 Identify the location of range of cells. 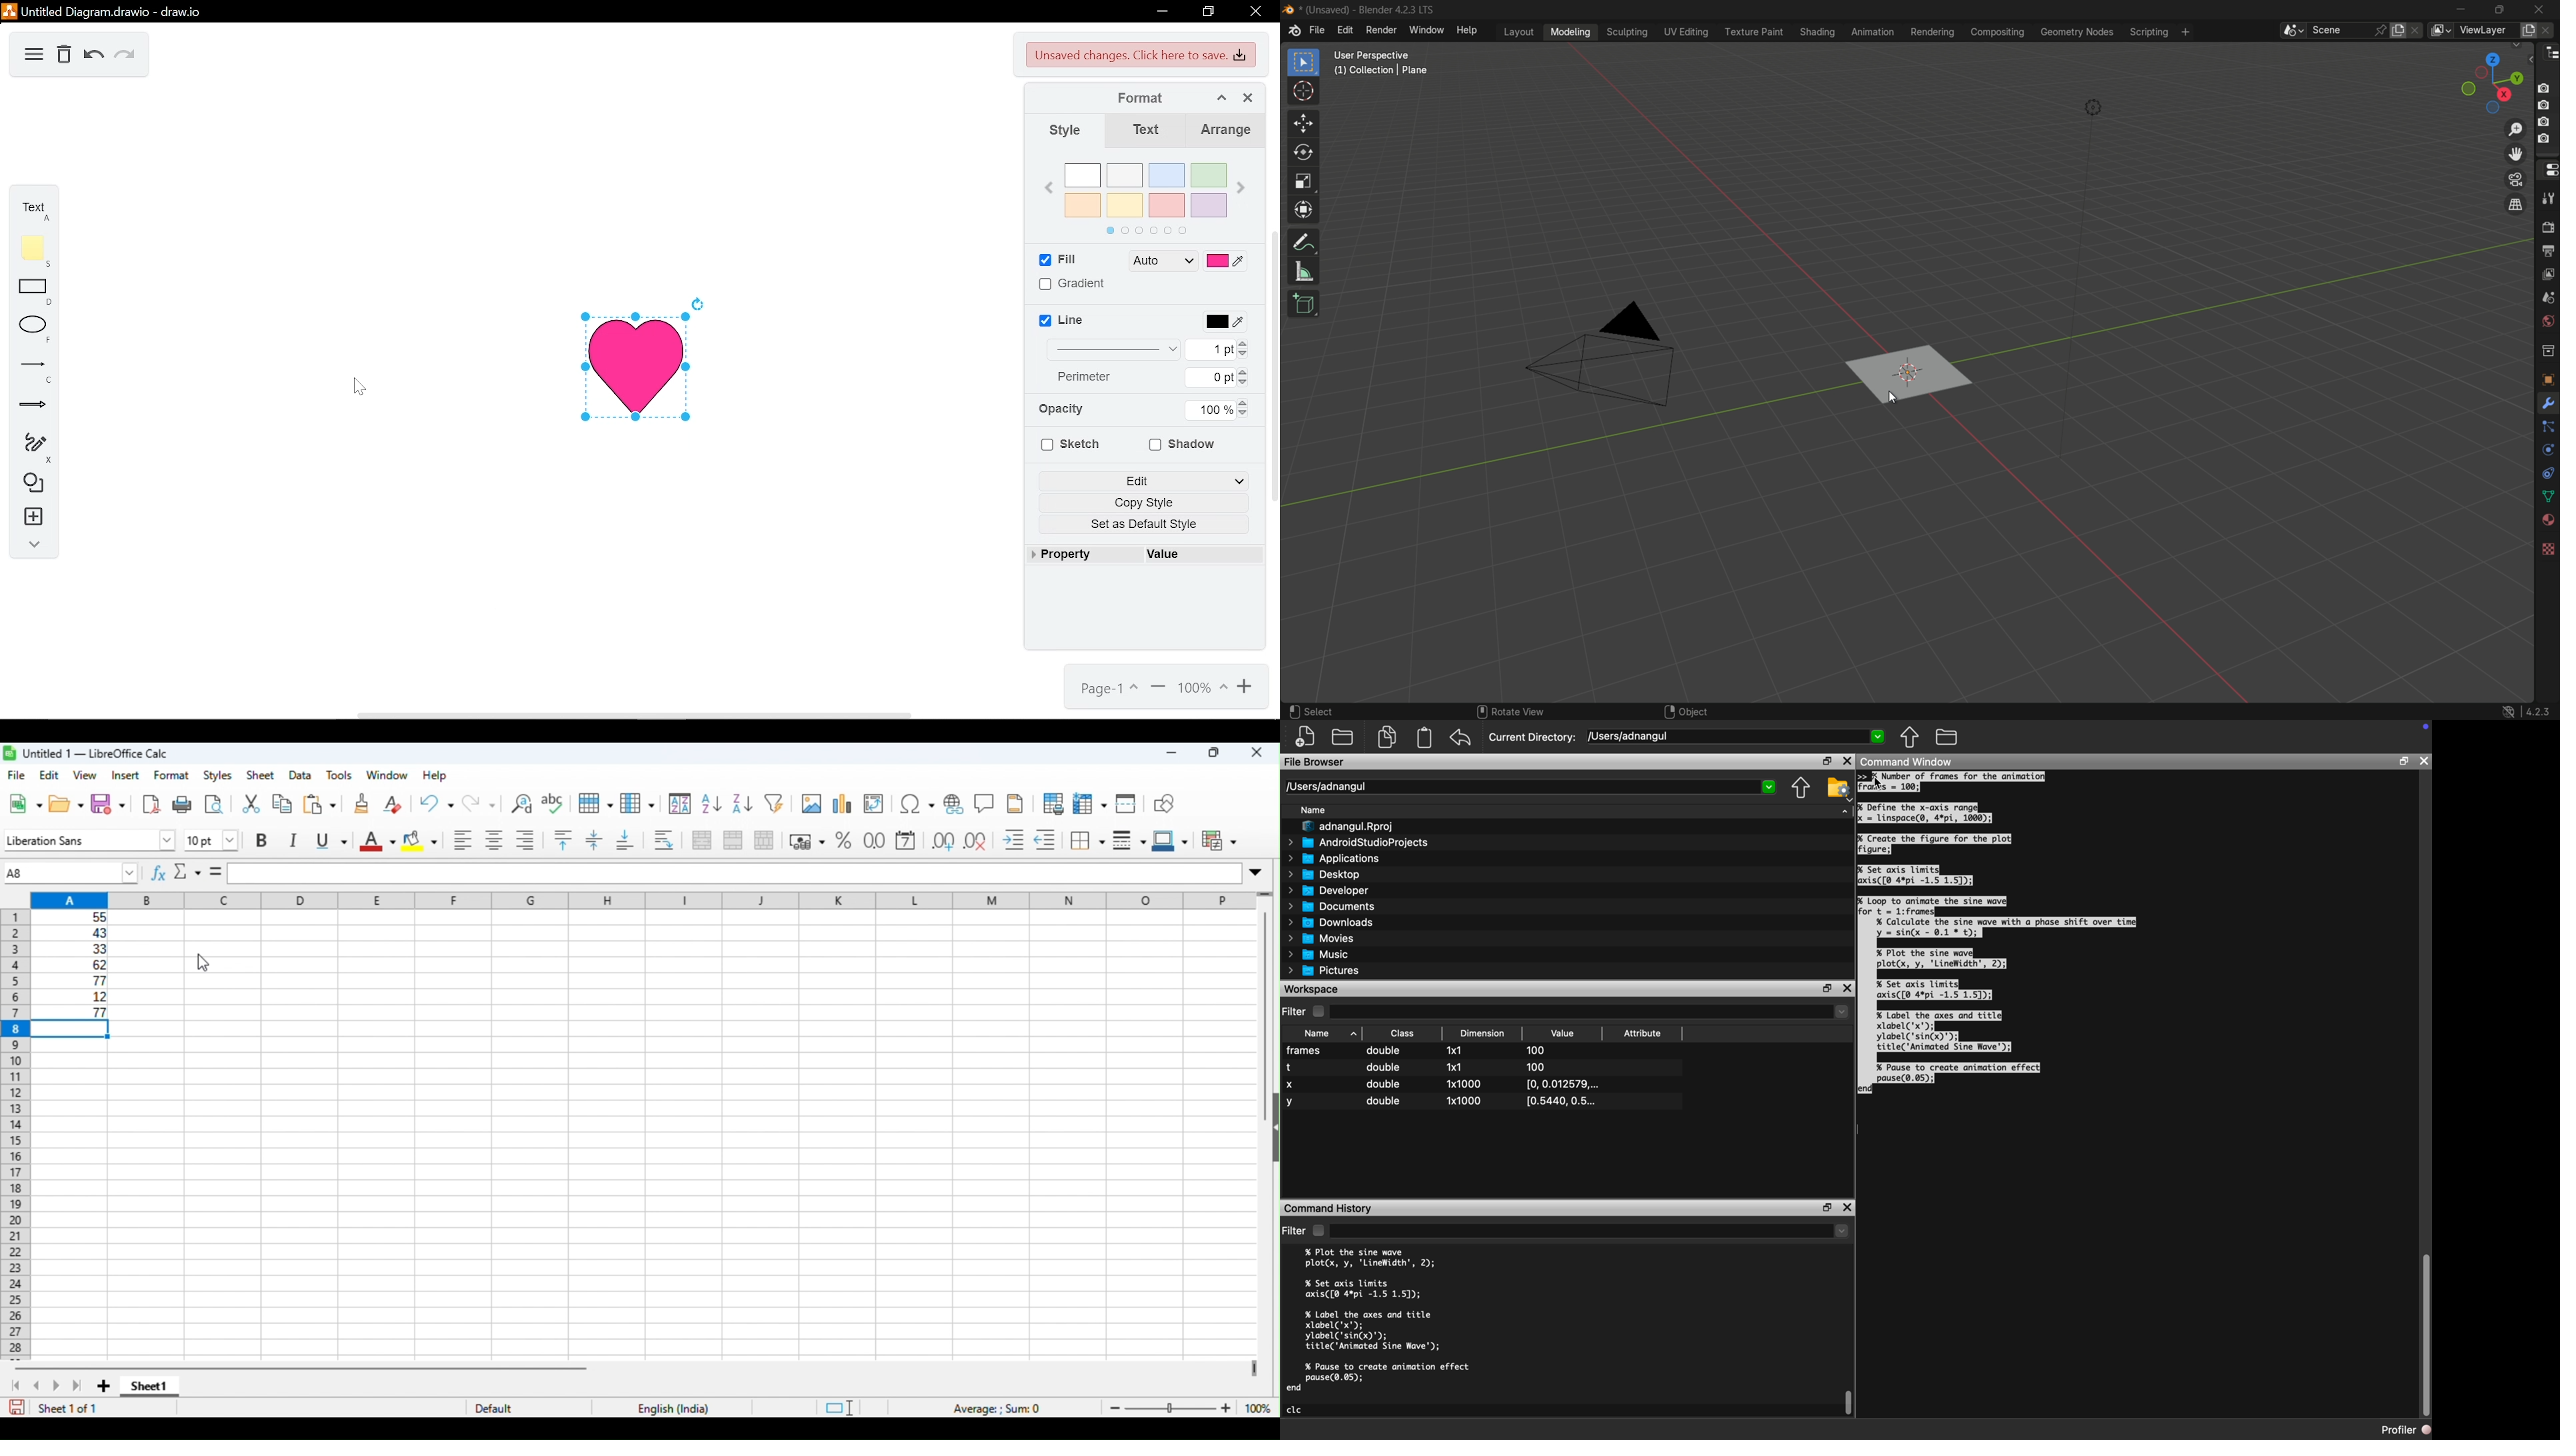
(71, 955).